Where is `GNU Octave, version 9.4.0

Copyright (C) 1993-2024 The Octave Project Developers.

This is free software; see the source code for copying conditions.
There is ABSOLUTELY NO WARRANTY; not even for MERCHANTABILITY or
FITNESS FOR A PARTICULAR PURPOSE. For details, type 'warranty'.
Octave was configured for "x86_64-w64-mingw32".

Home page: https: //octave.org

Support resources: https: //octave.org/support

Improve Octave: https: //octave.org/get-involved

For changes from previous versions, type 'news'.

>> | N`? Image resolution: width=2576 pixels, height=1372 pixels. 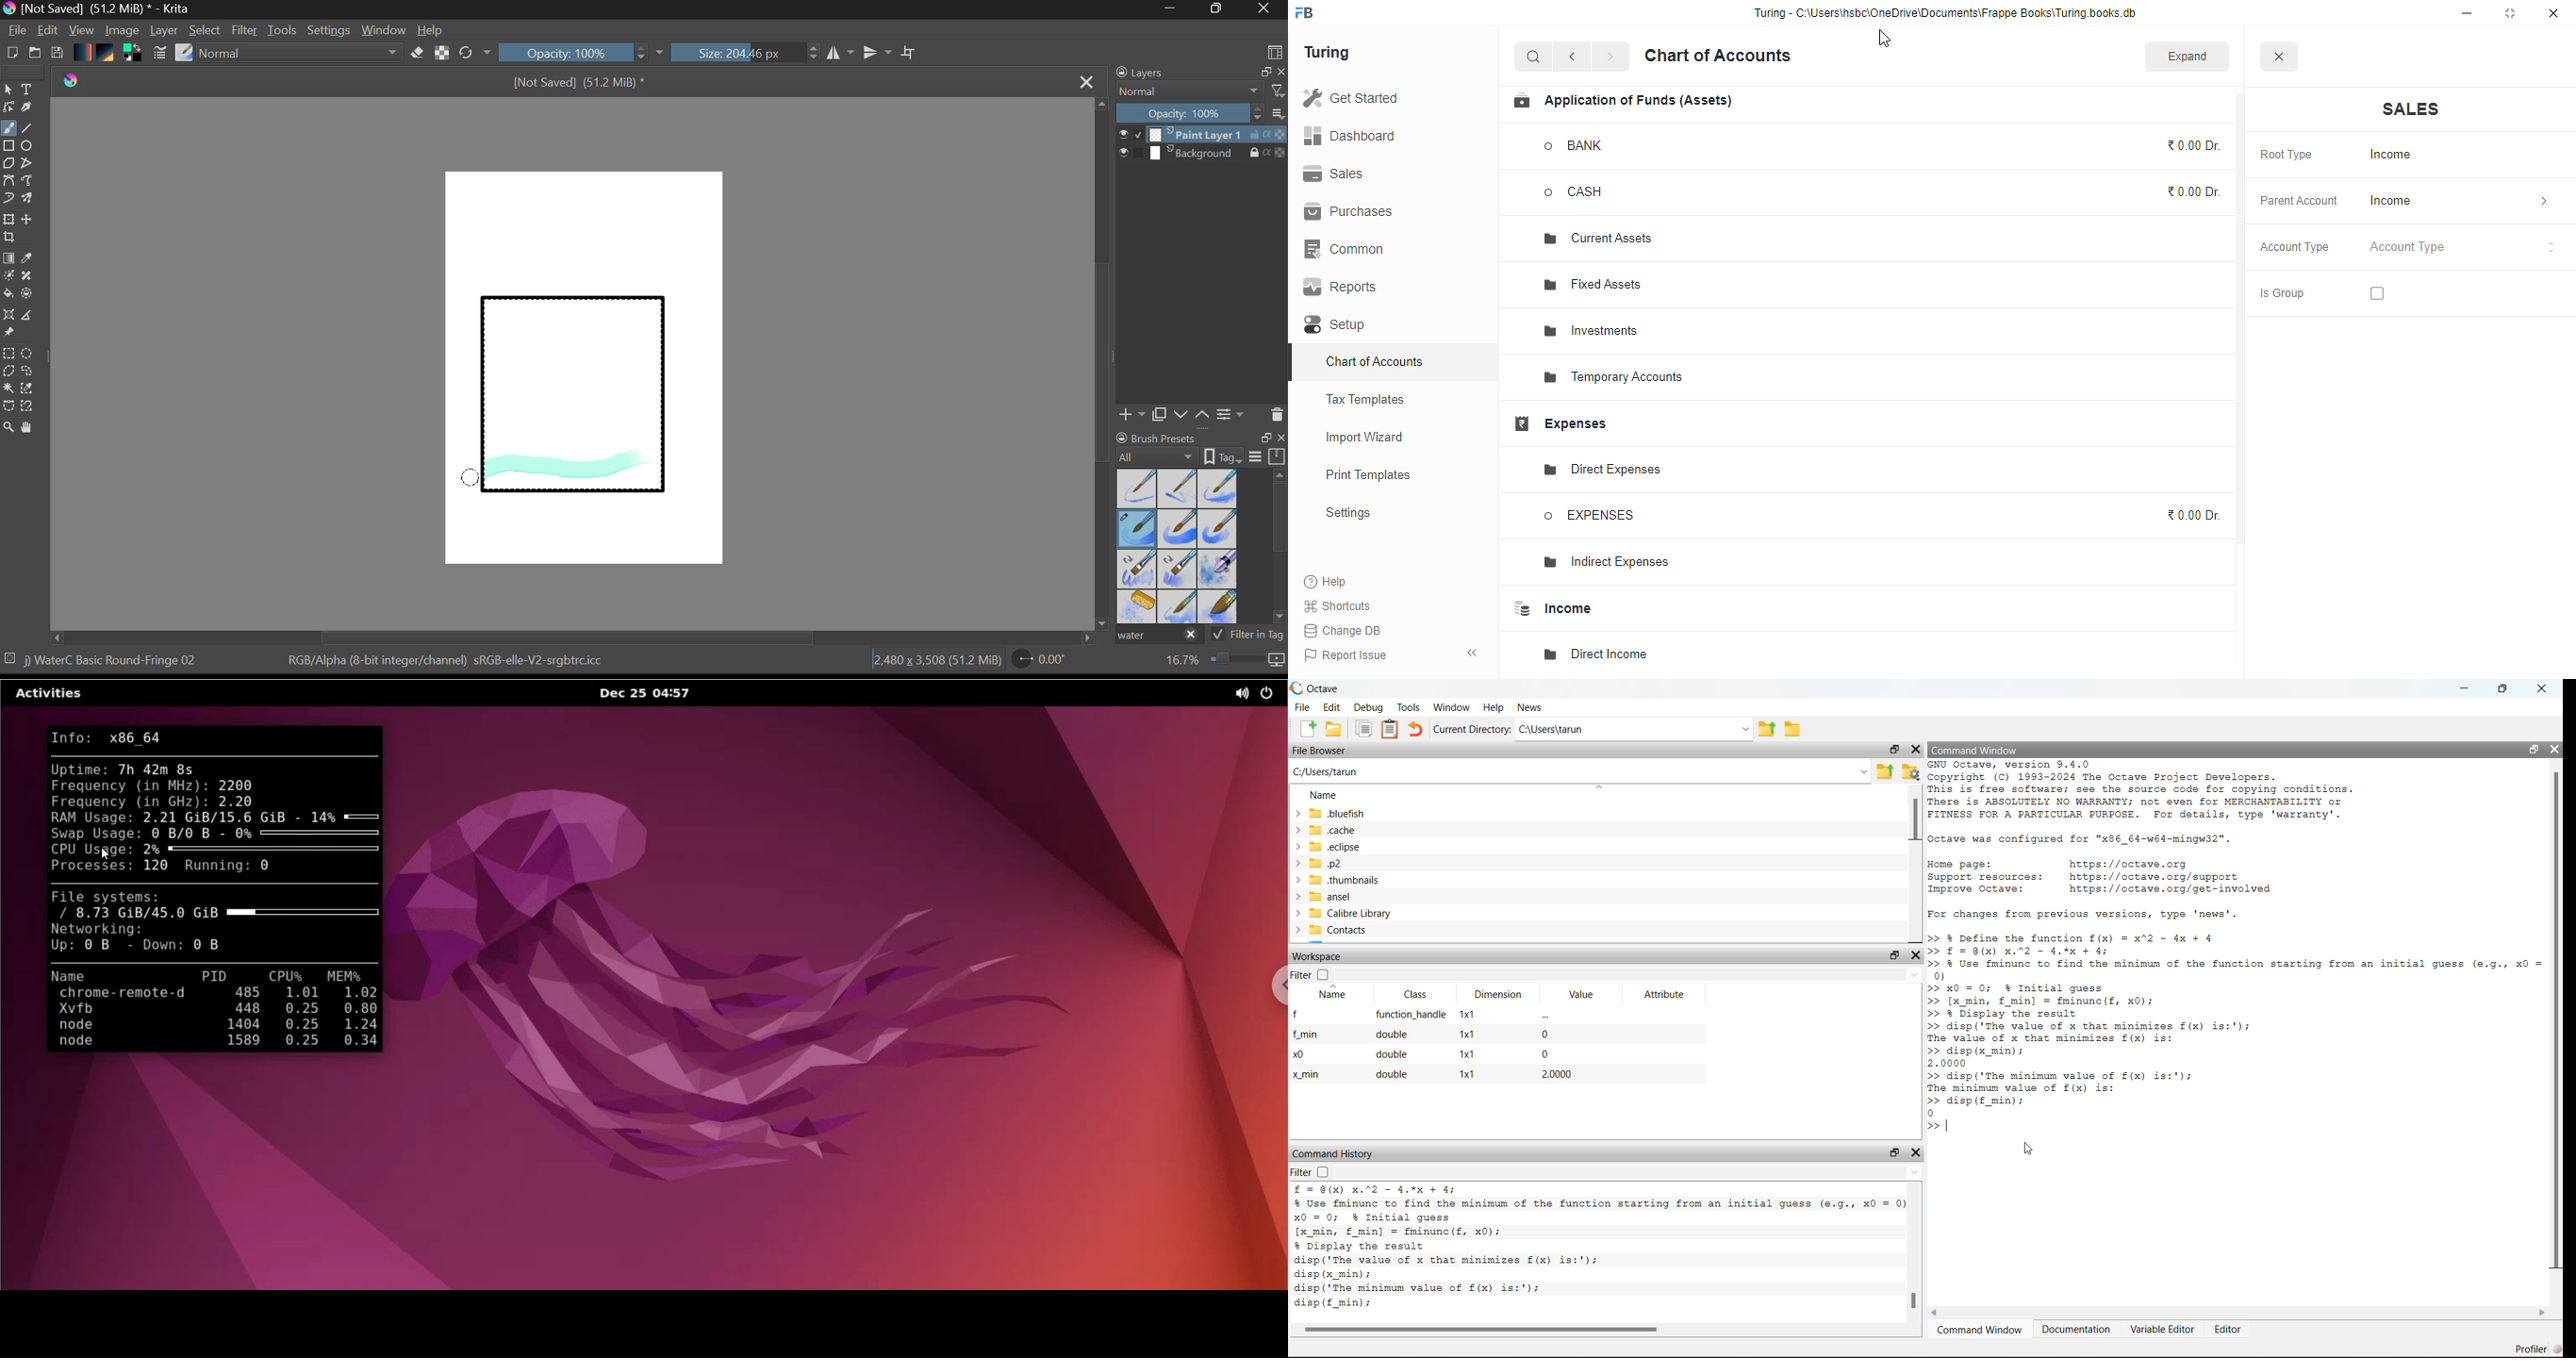
GNU Octave, version 9.4.0

Copyright (C) 1993-2024 The Octave Project Developers.

This is free software; see the source code for copying conditions.
There is ABSOLUTELY NO WARRANTY; not even for MERCHANTABILITY or
FITNESS FOR A PARTICULAR PURPOSE. For details, type 'warranty'.
Octave was configured for "x86_64-w64-mingw32".

Home page: https: //octave.org

Support resources: https: //octave.org/support

Improve Octave: https: //octave.org/get-involved

For changes from previous versions, type 'news'.

>> | N is located at coordinates (2154, 840).